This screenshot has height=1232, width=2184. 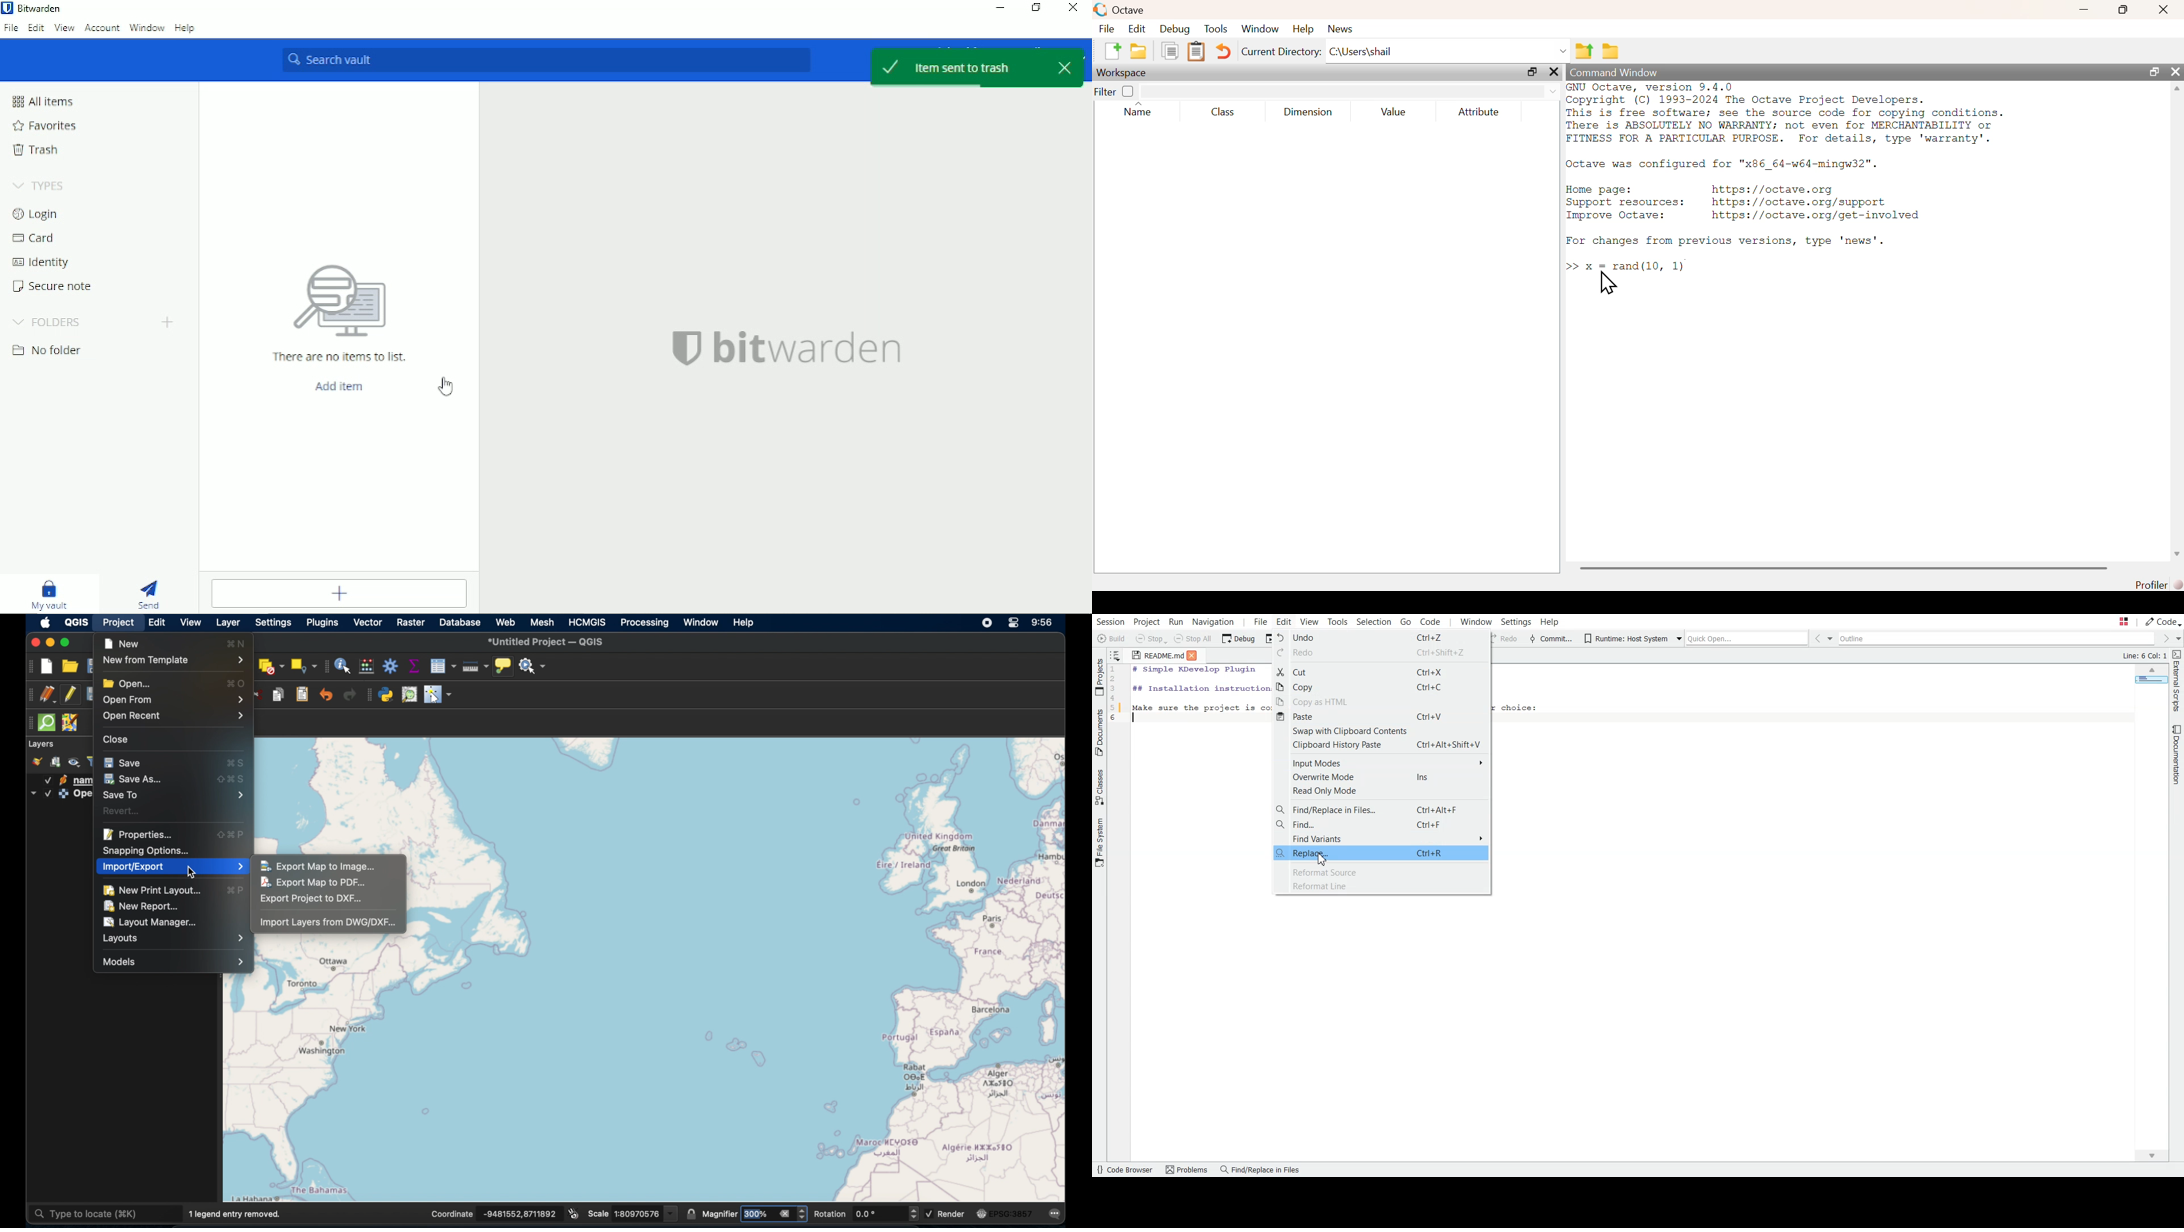 What do you see at coordinates (122, 811) in the screenshot?
I see `revert` at bounding box center [122, 811].